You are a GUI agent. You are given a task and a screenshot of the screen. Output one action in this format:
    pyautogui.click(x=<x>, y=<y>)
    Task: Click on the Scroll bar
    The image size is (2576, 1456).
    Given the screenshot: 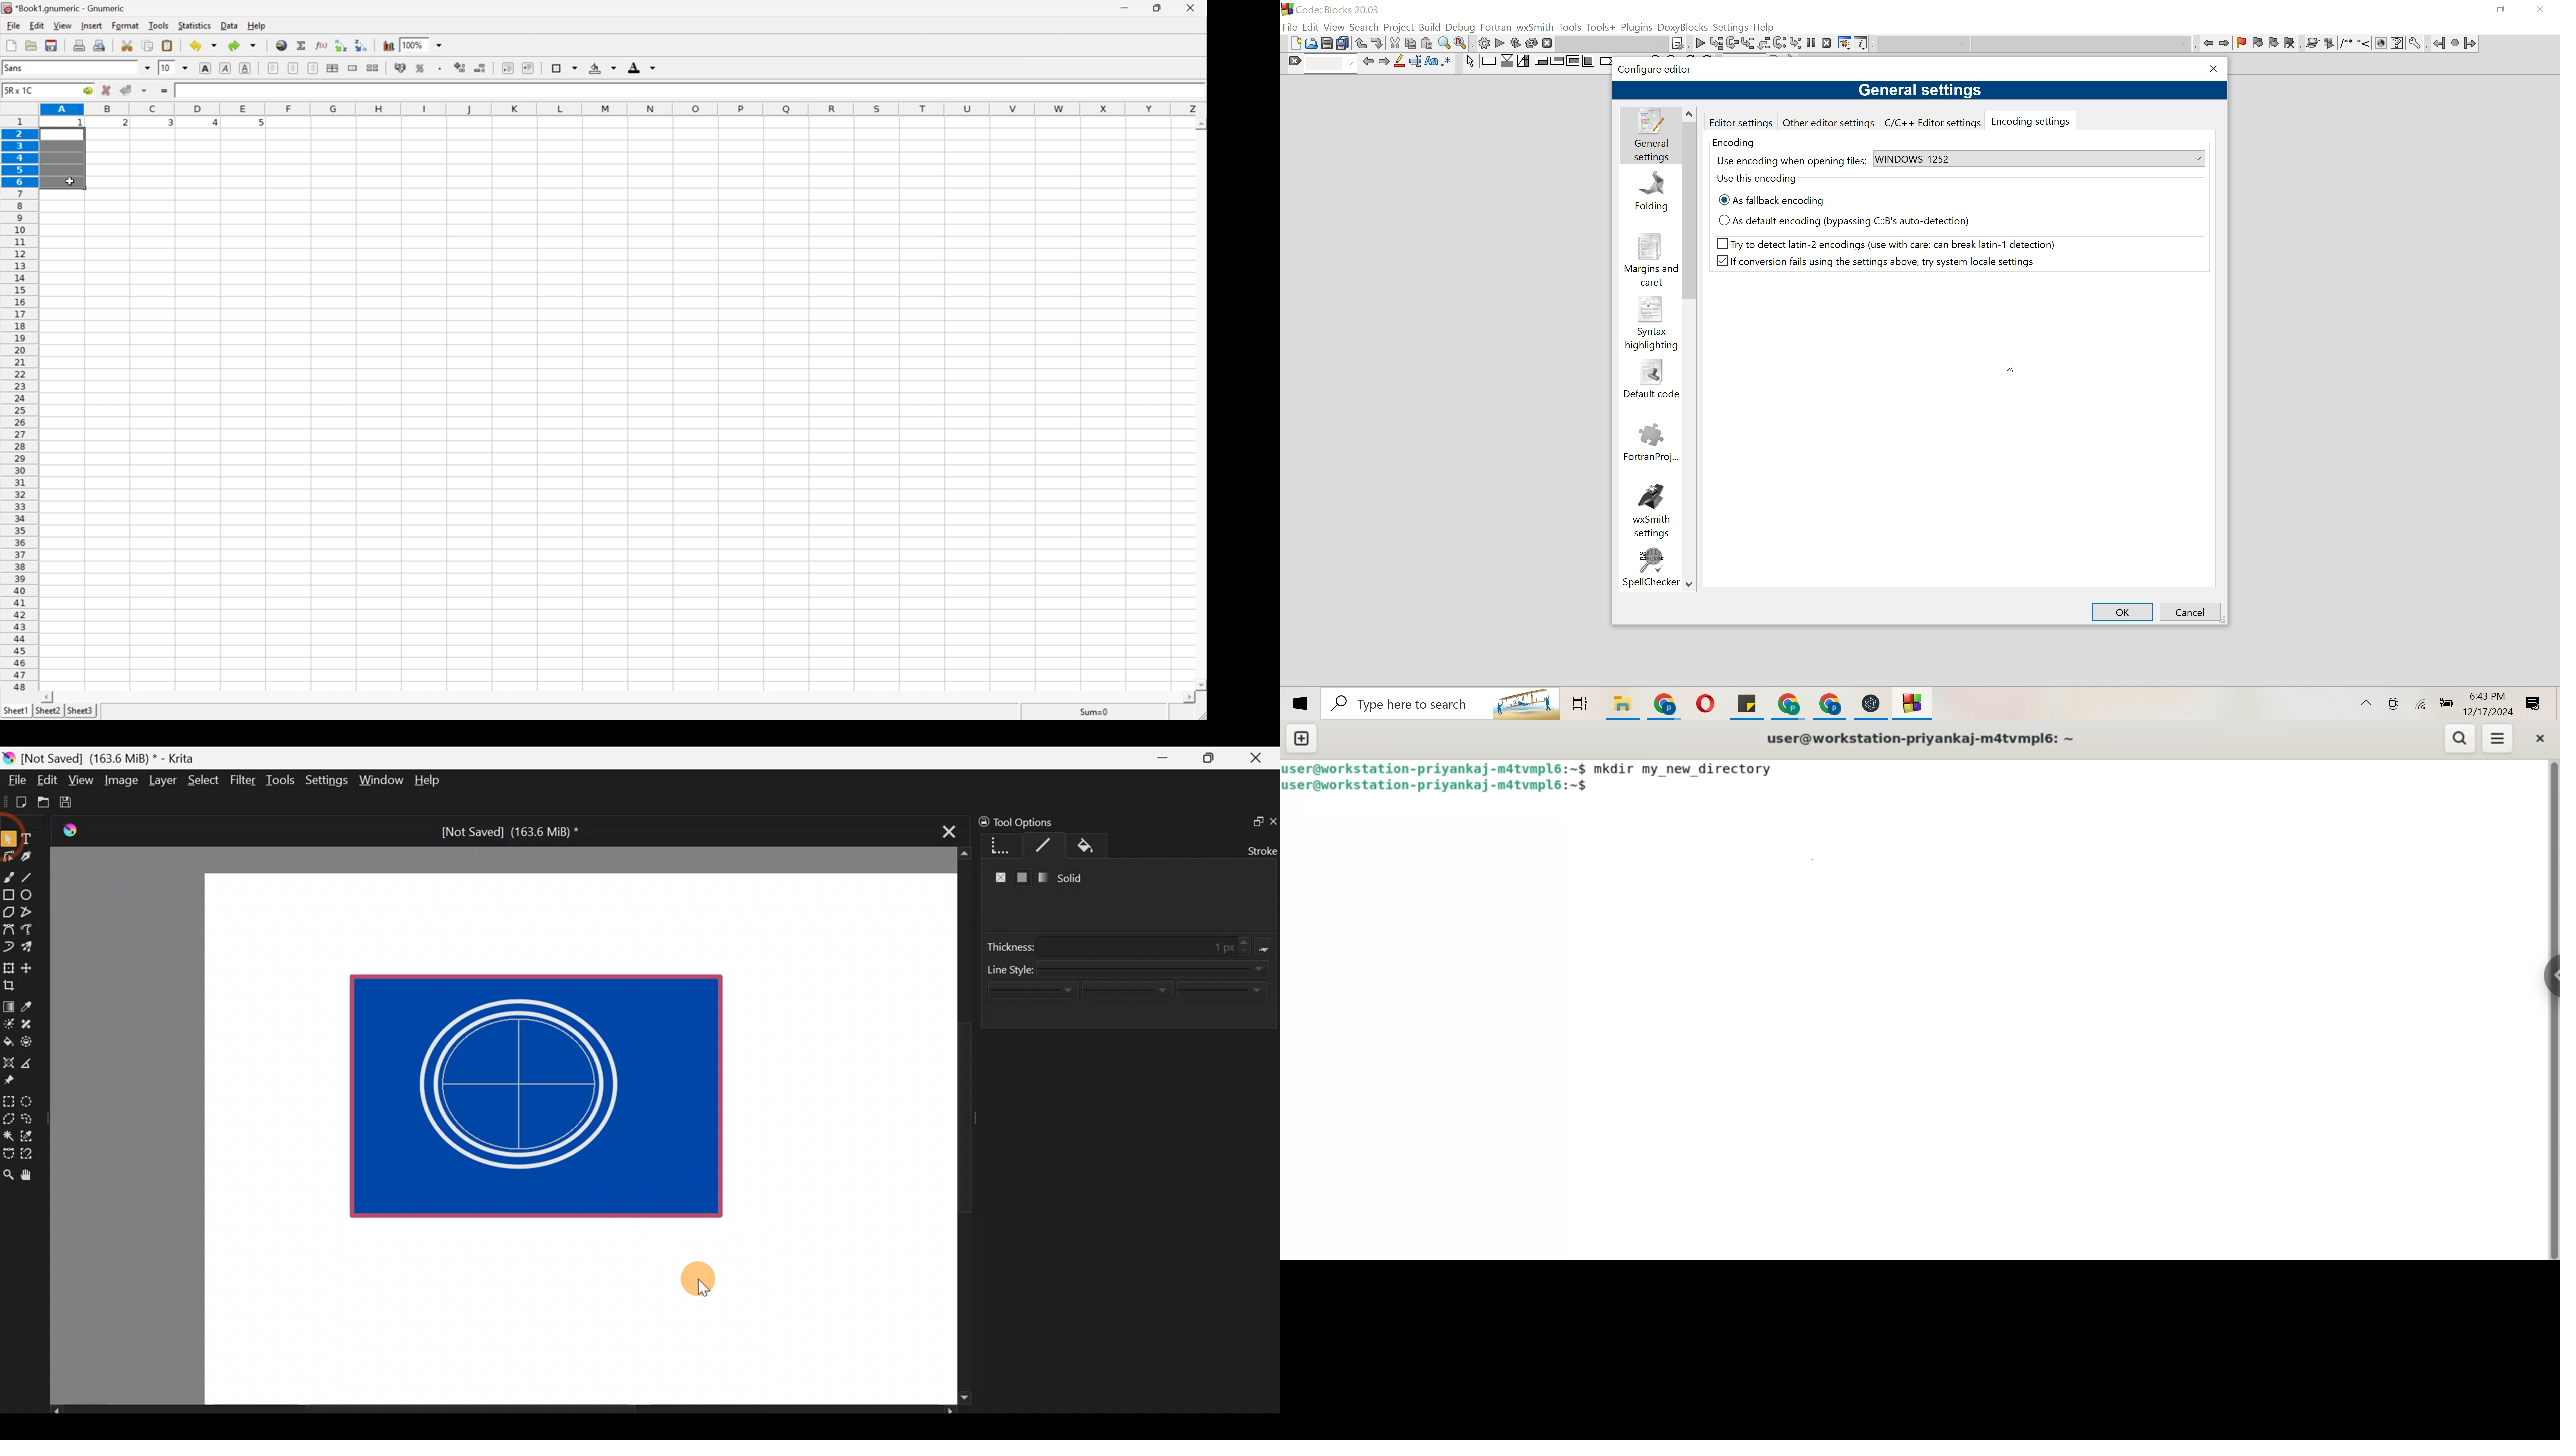 What is the action you would take?
    pyautogui.click(x=955, y=1126)
    